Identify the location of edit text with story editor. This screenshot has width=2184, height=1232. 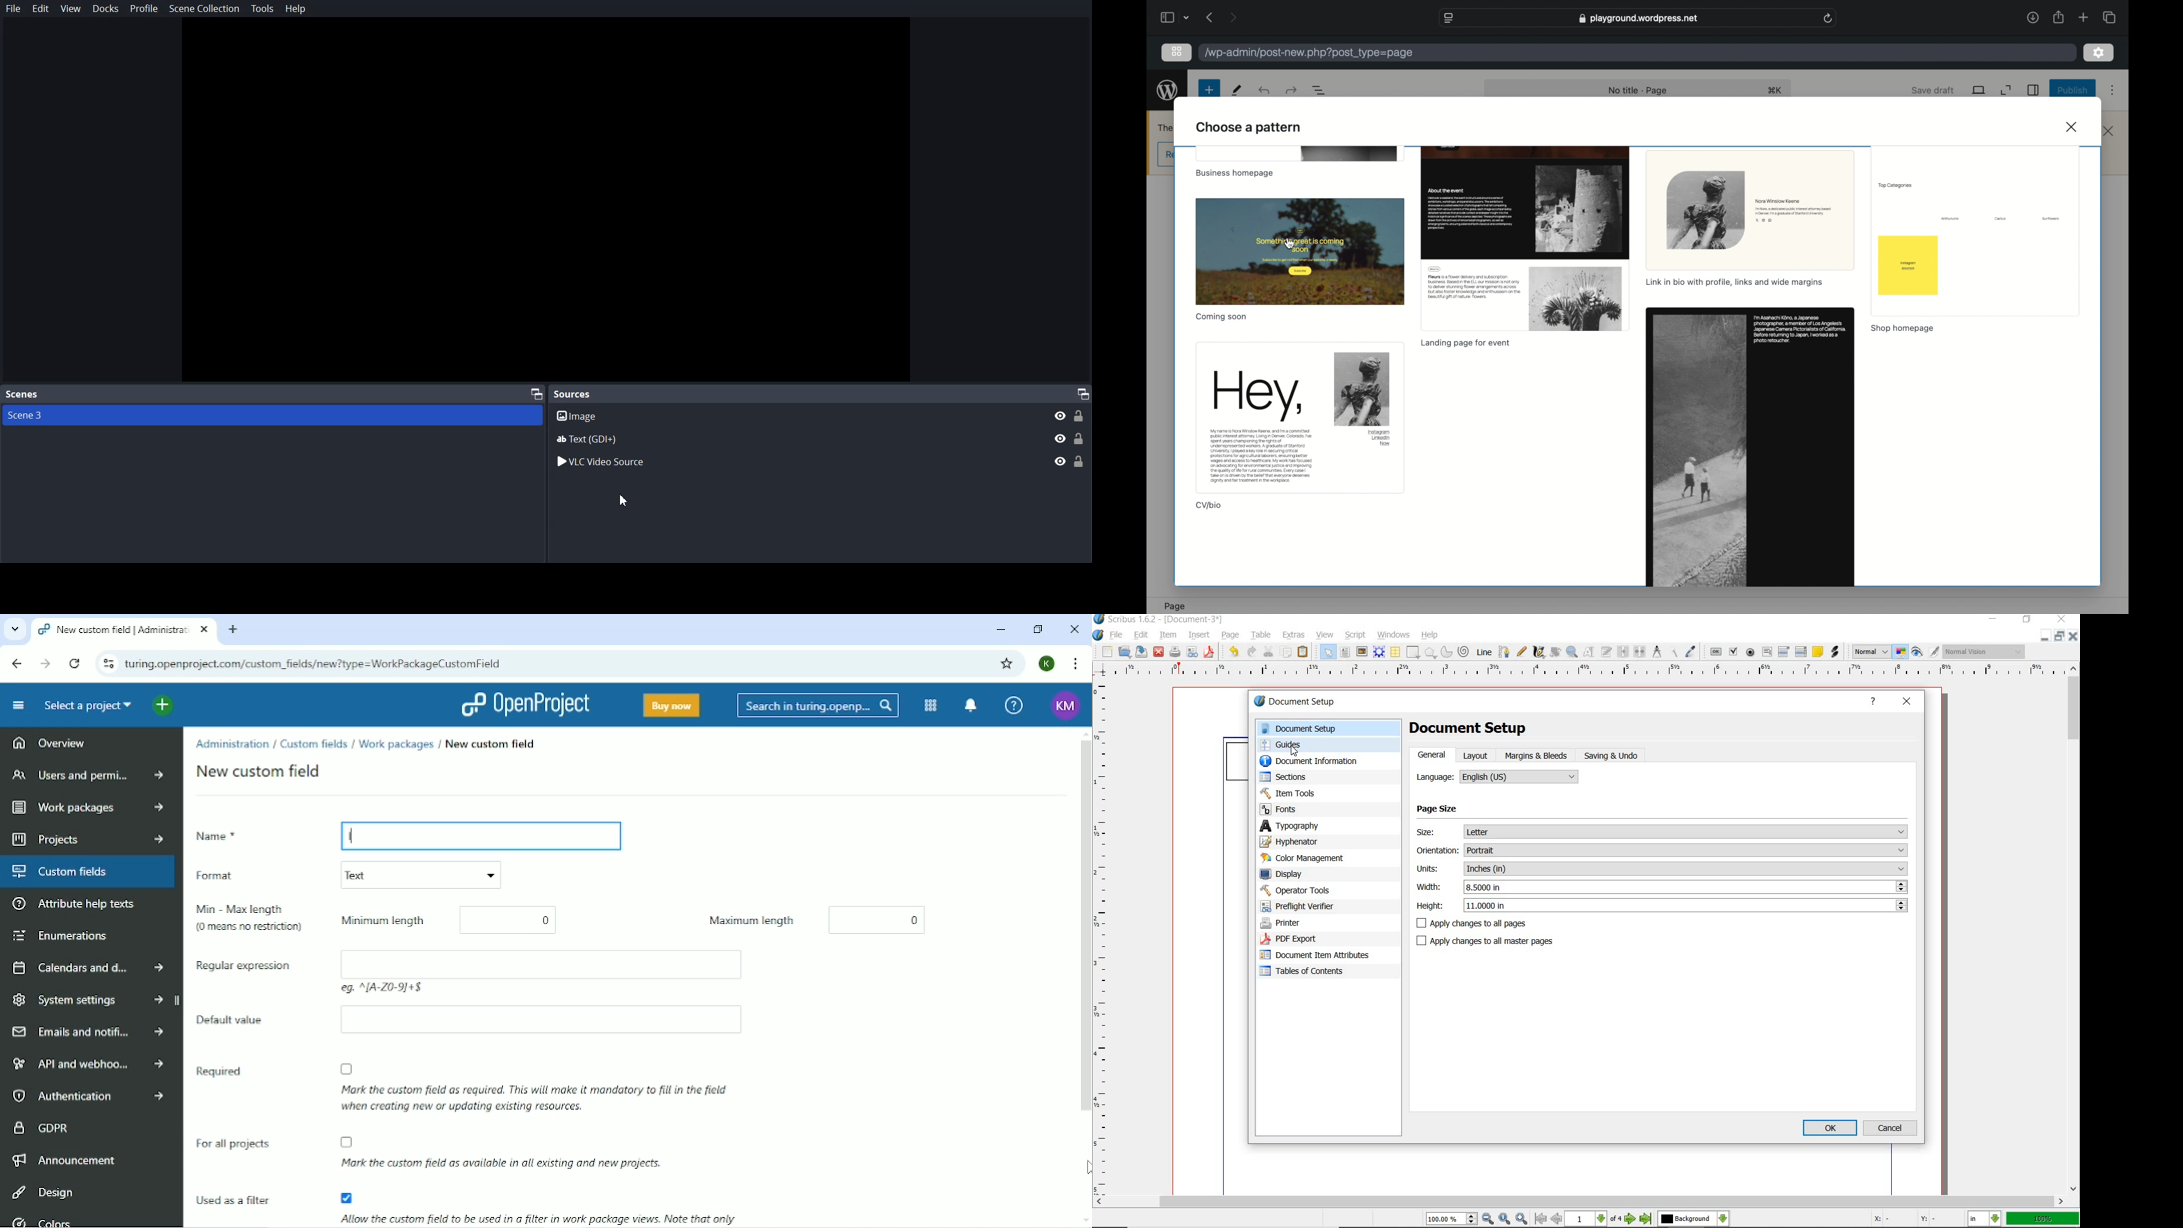
(1605, 651).